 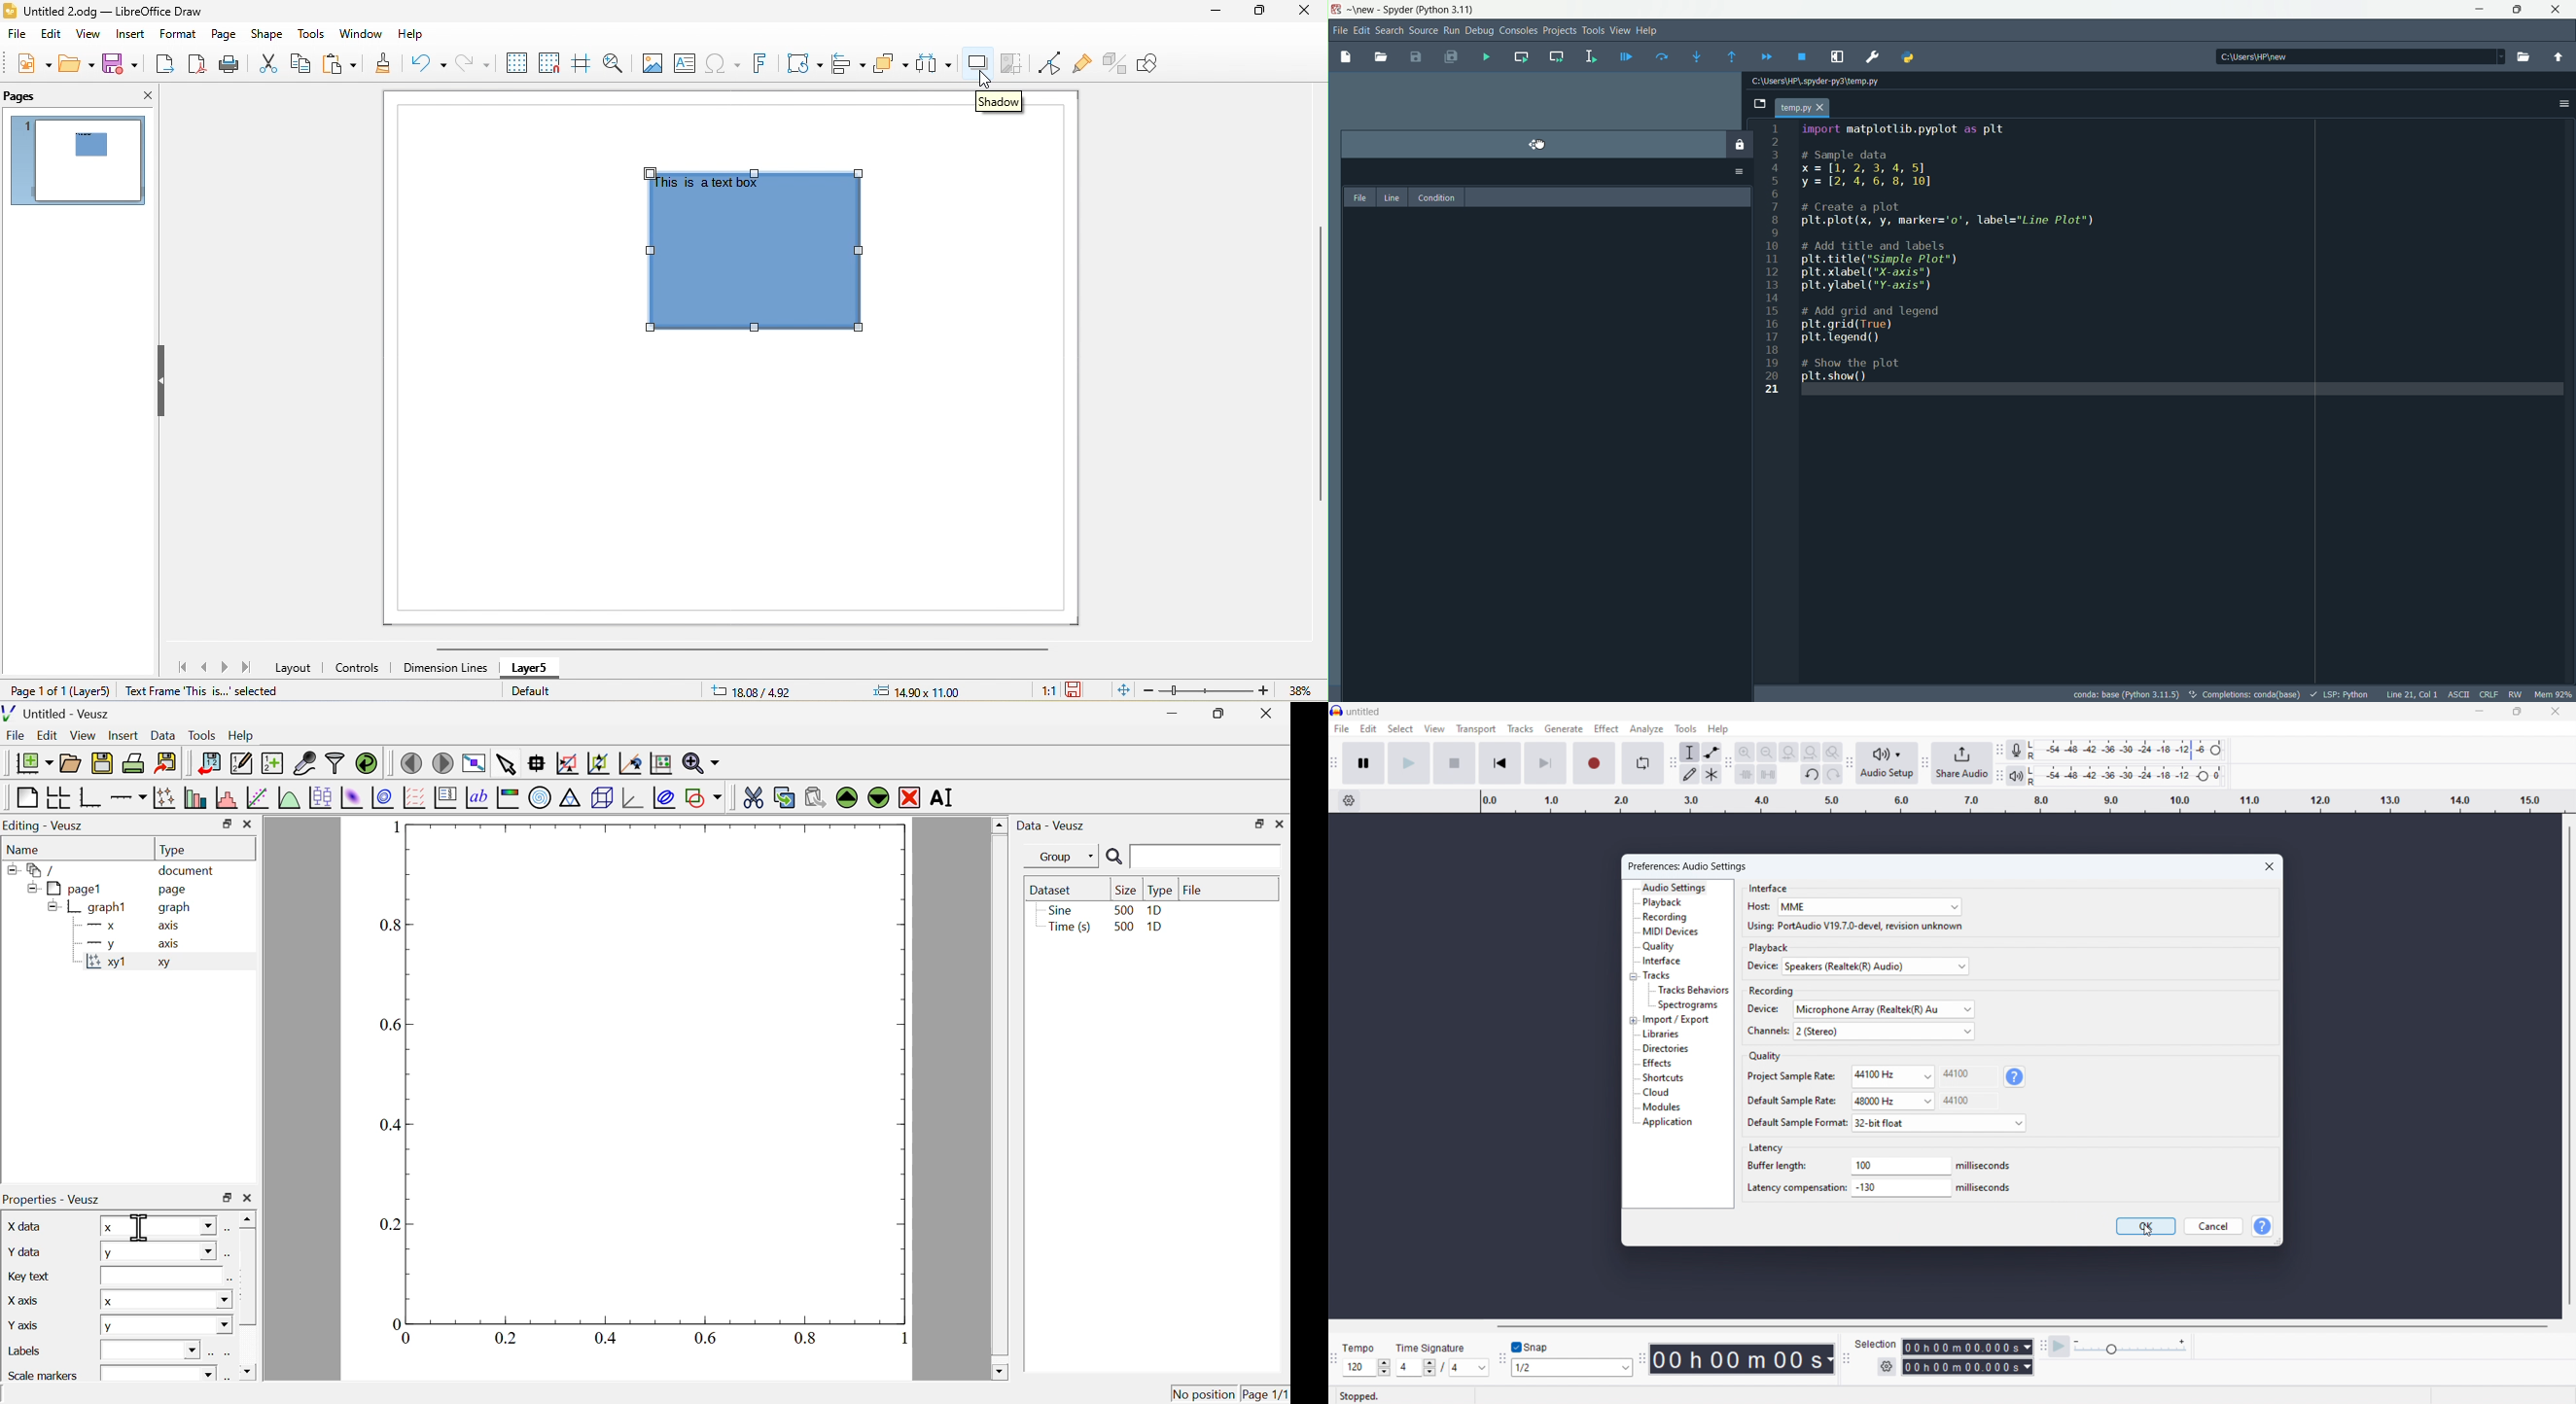 I want to click on close, so click(x=139, y=93).